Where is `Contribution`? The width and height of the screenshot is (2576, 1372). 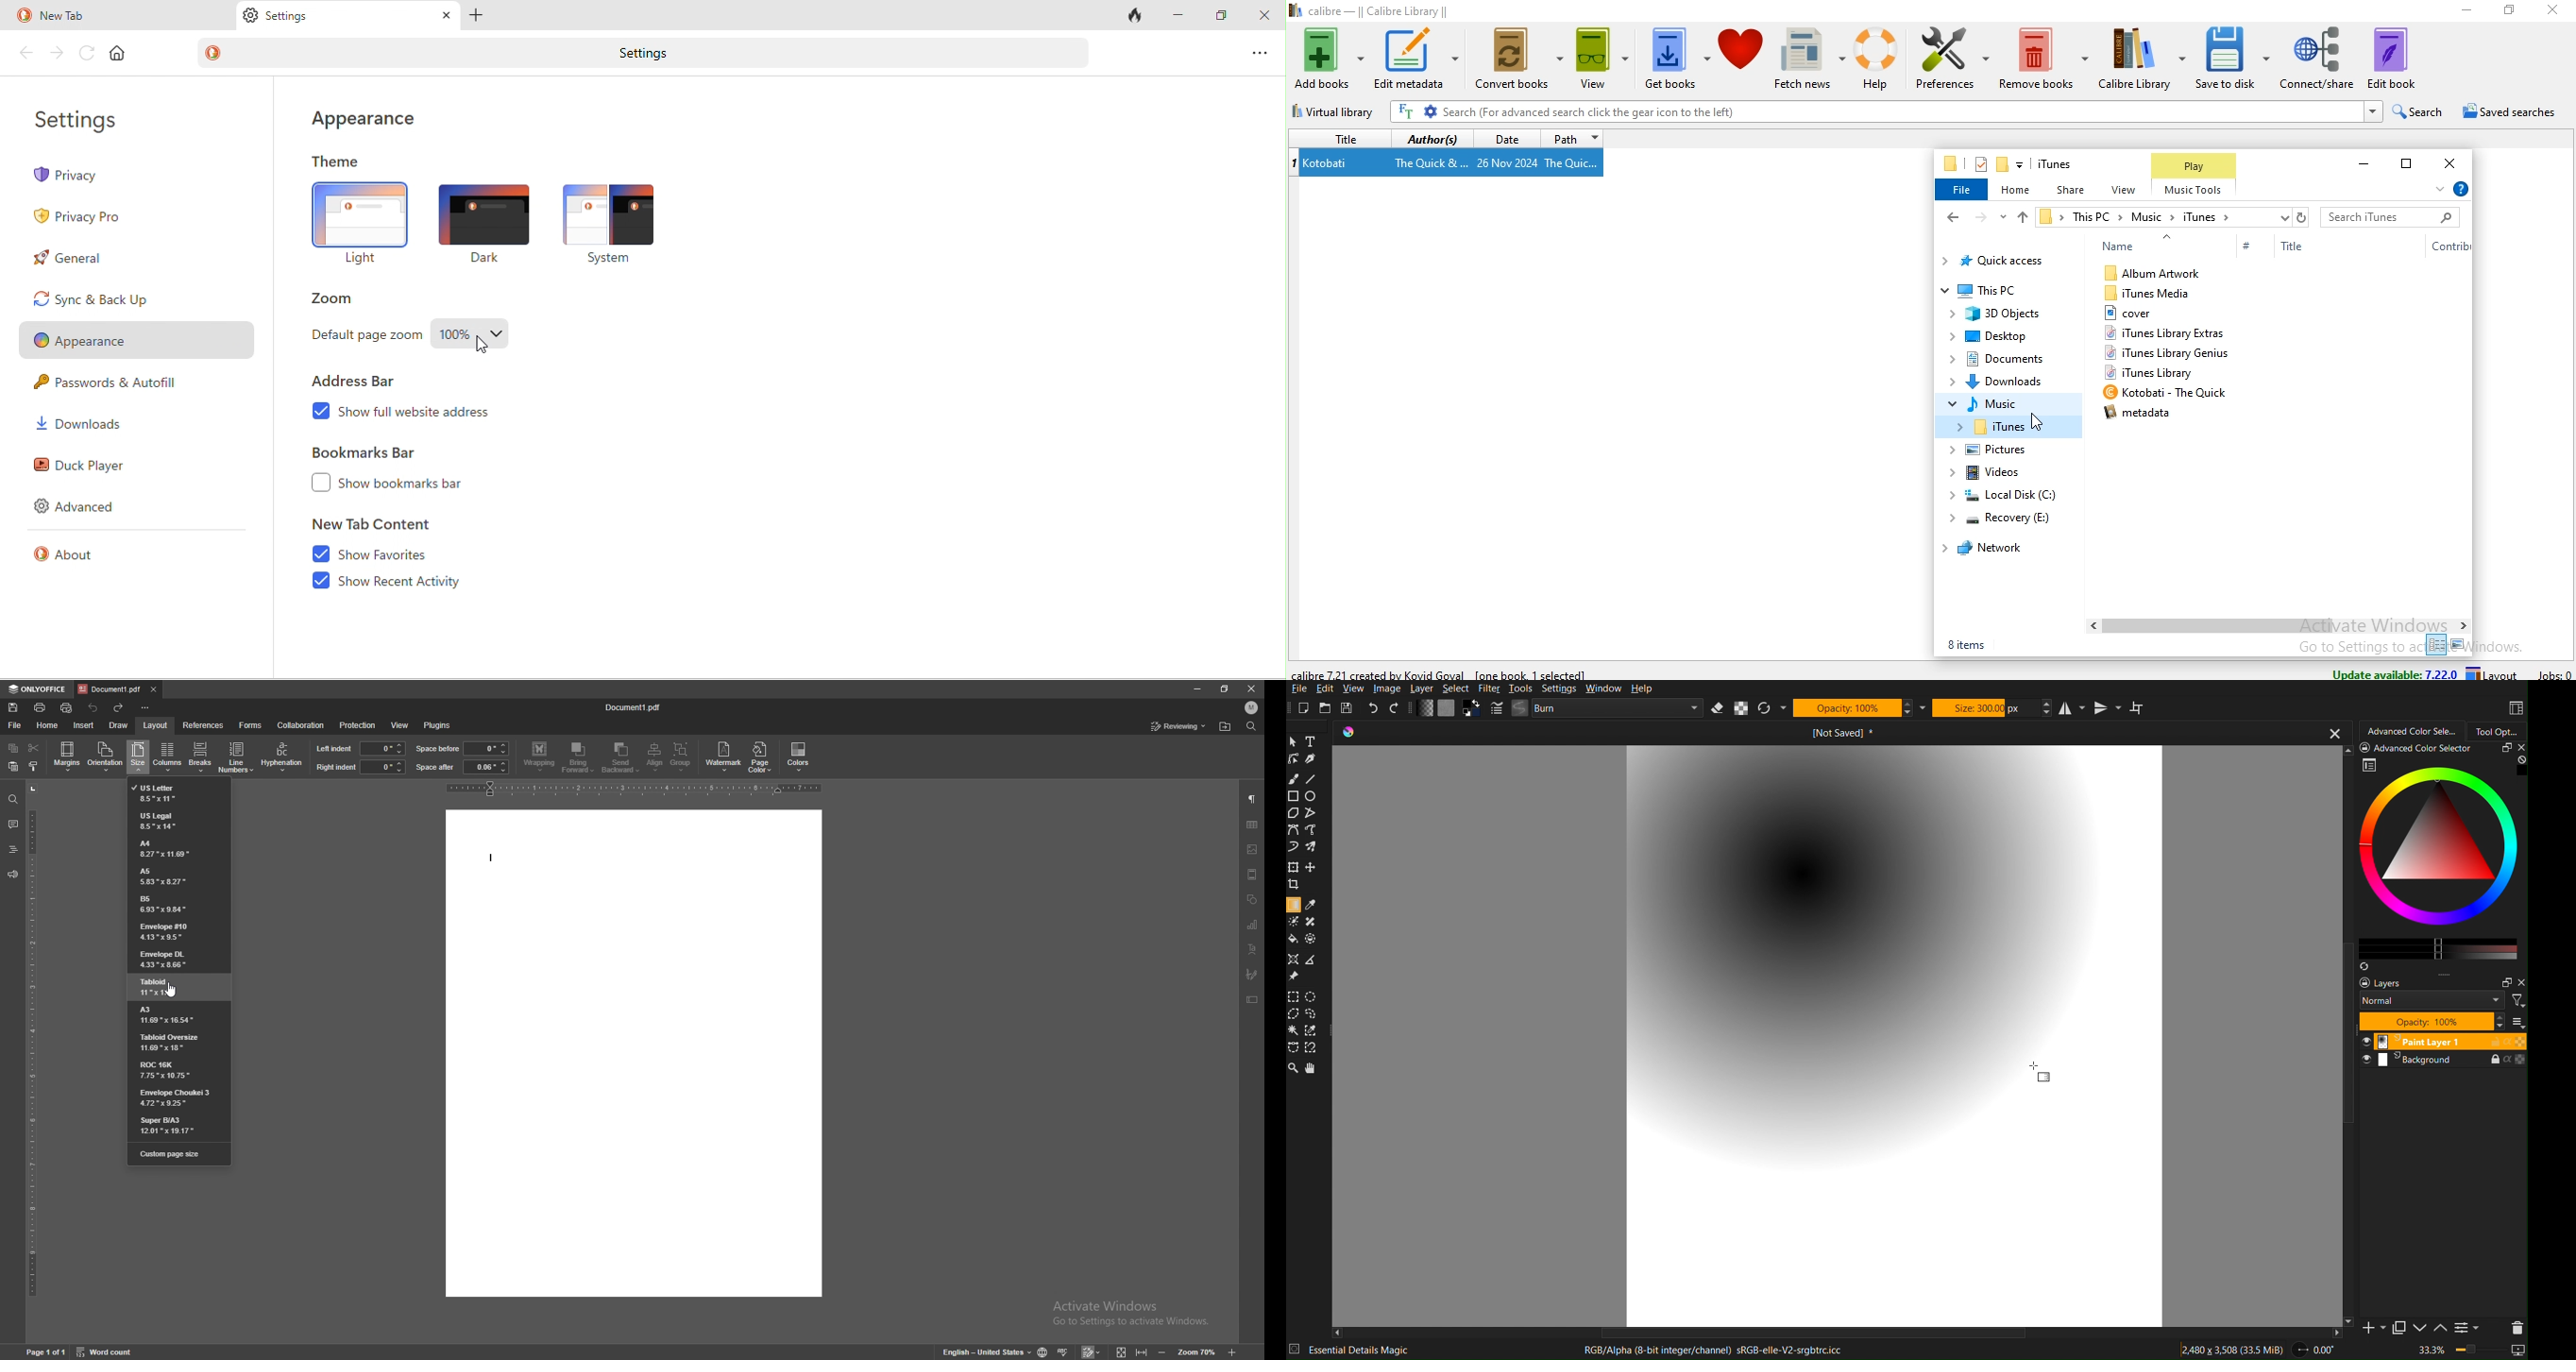
Contribution is located at coordinates (2449, 246).